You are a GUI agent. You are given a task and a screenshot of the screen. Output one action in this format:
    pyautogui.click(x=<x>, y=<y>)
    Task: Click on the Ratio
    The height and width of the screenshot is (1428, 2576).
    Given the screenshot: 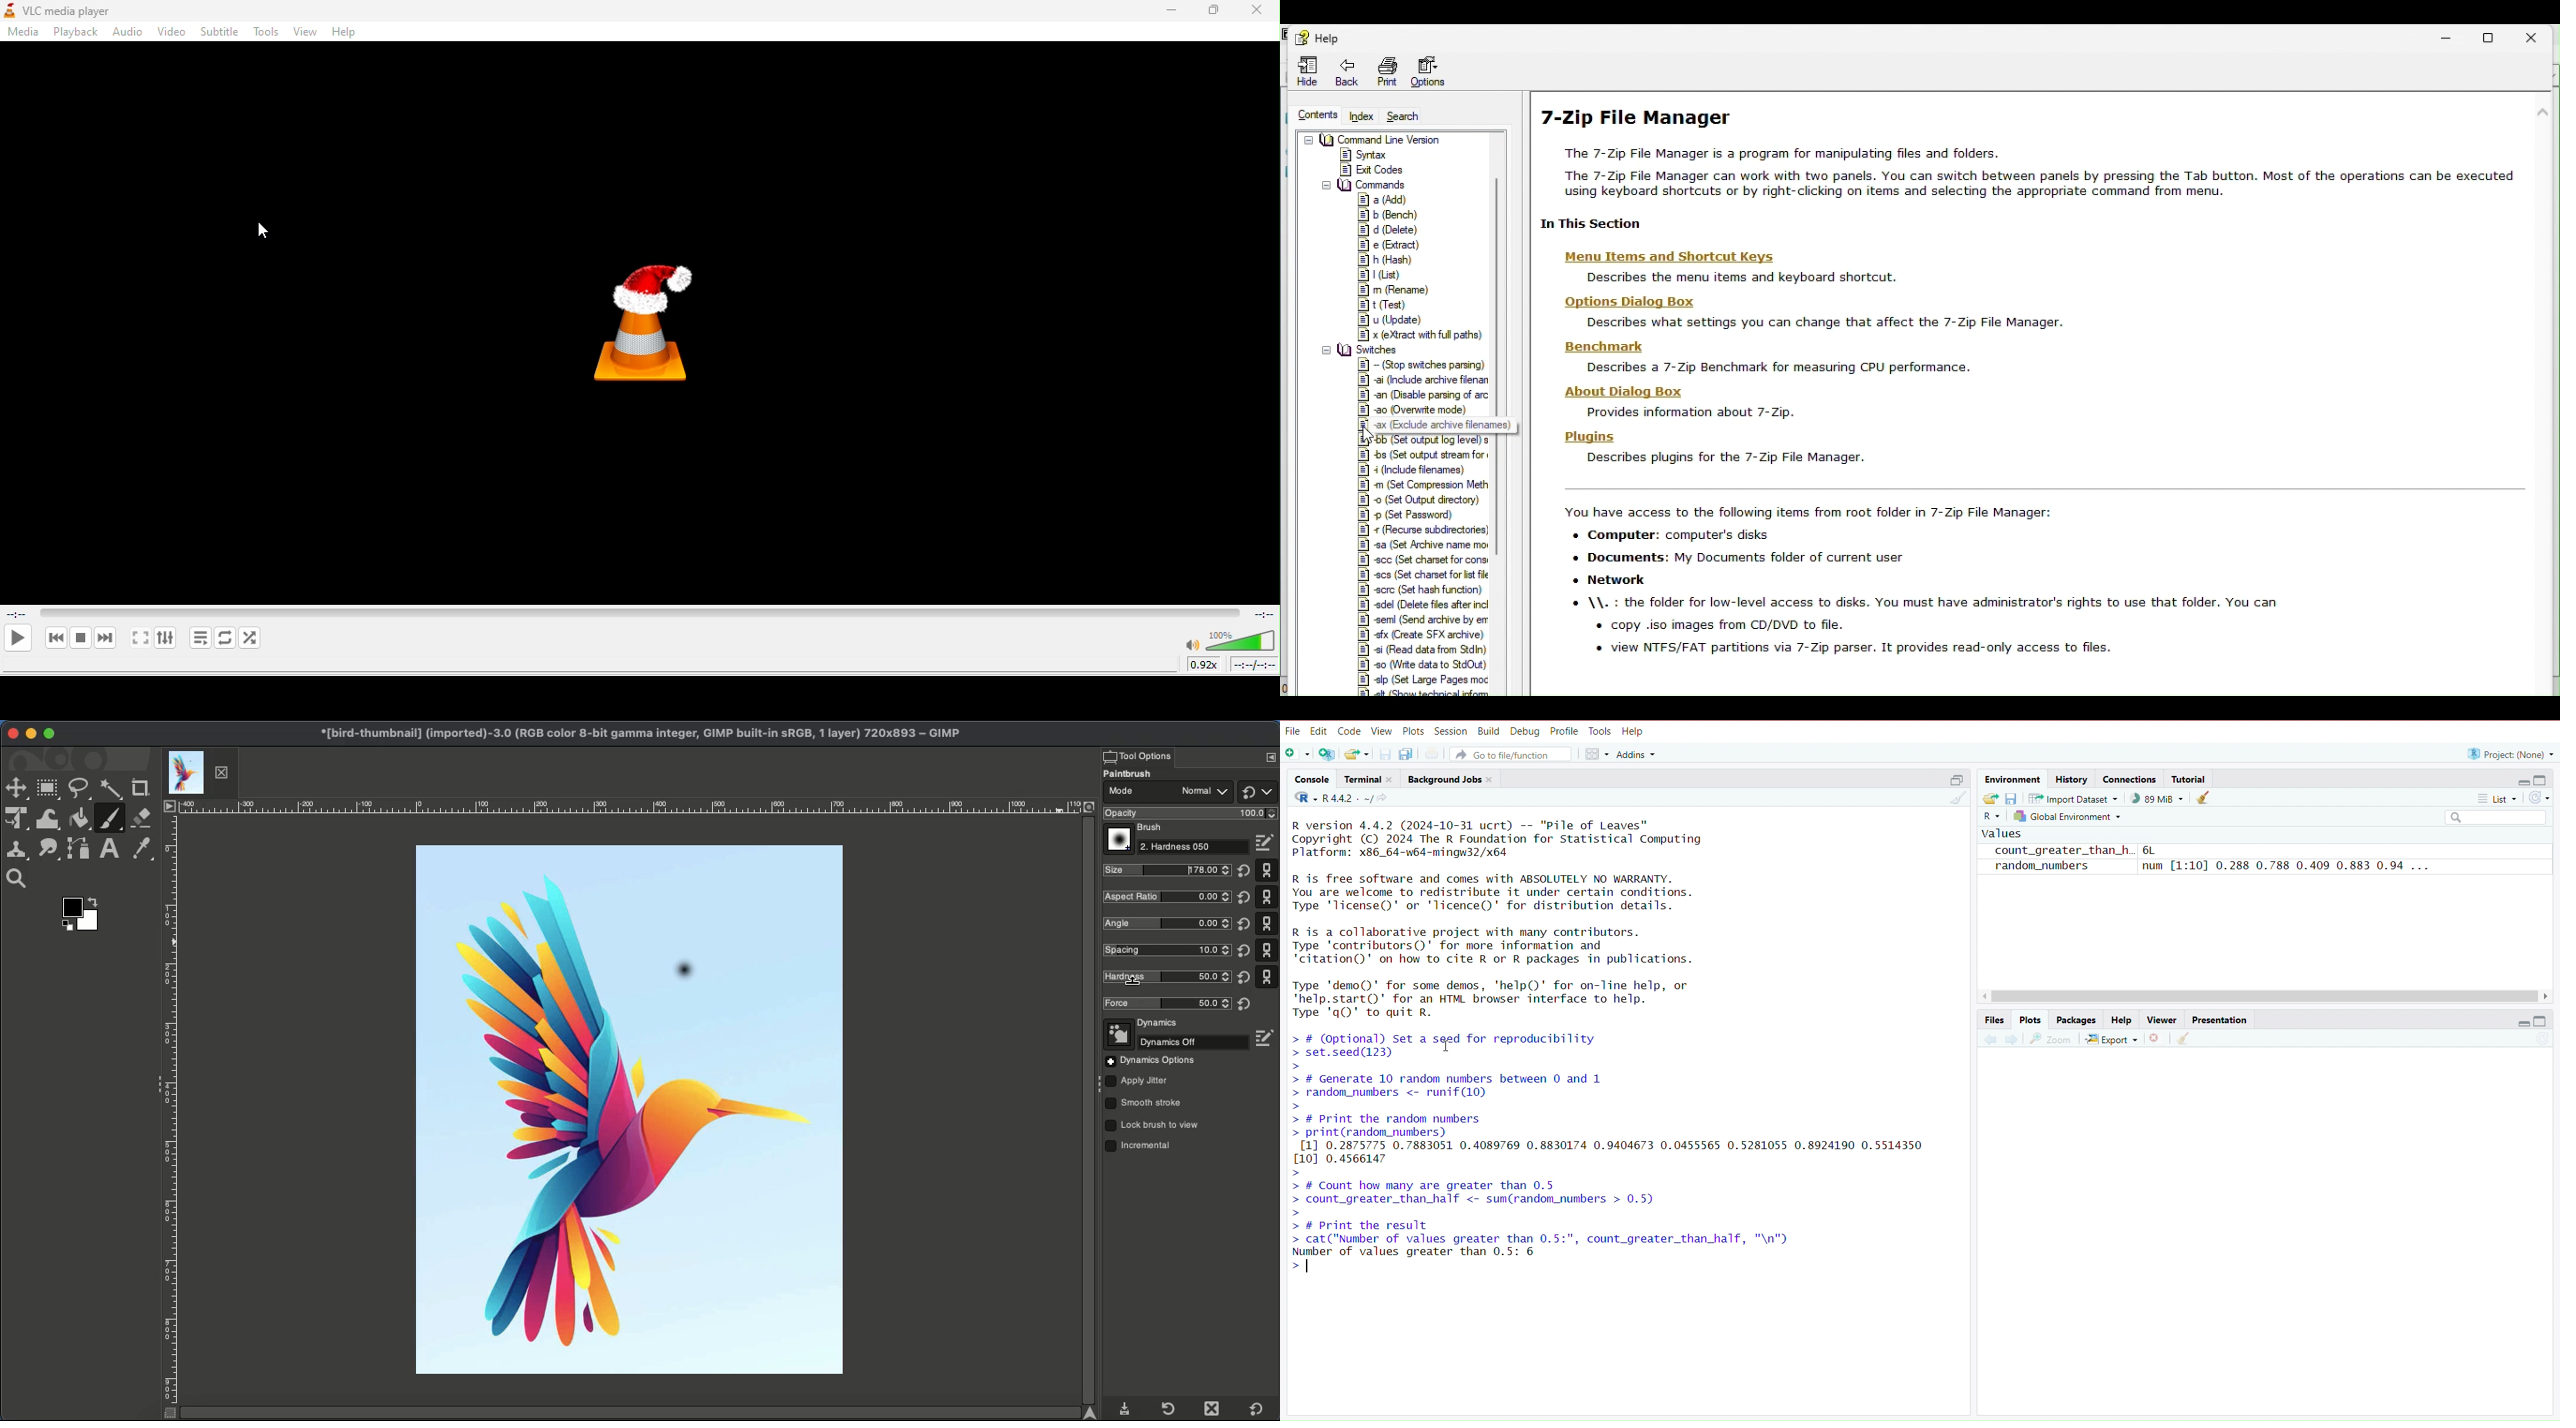 What is the action you would take?
    pyautogui.click(x=1168, y=898)
    